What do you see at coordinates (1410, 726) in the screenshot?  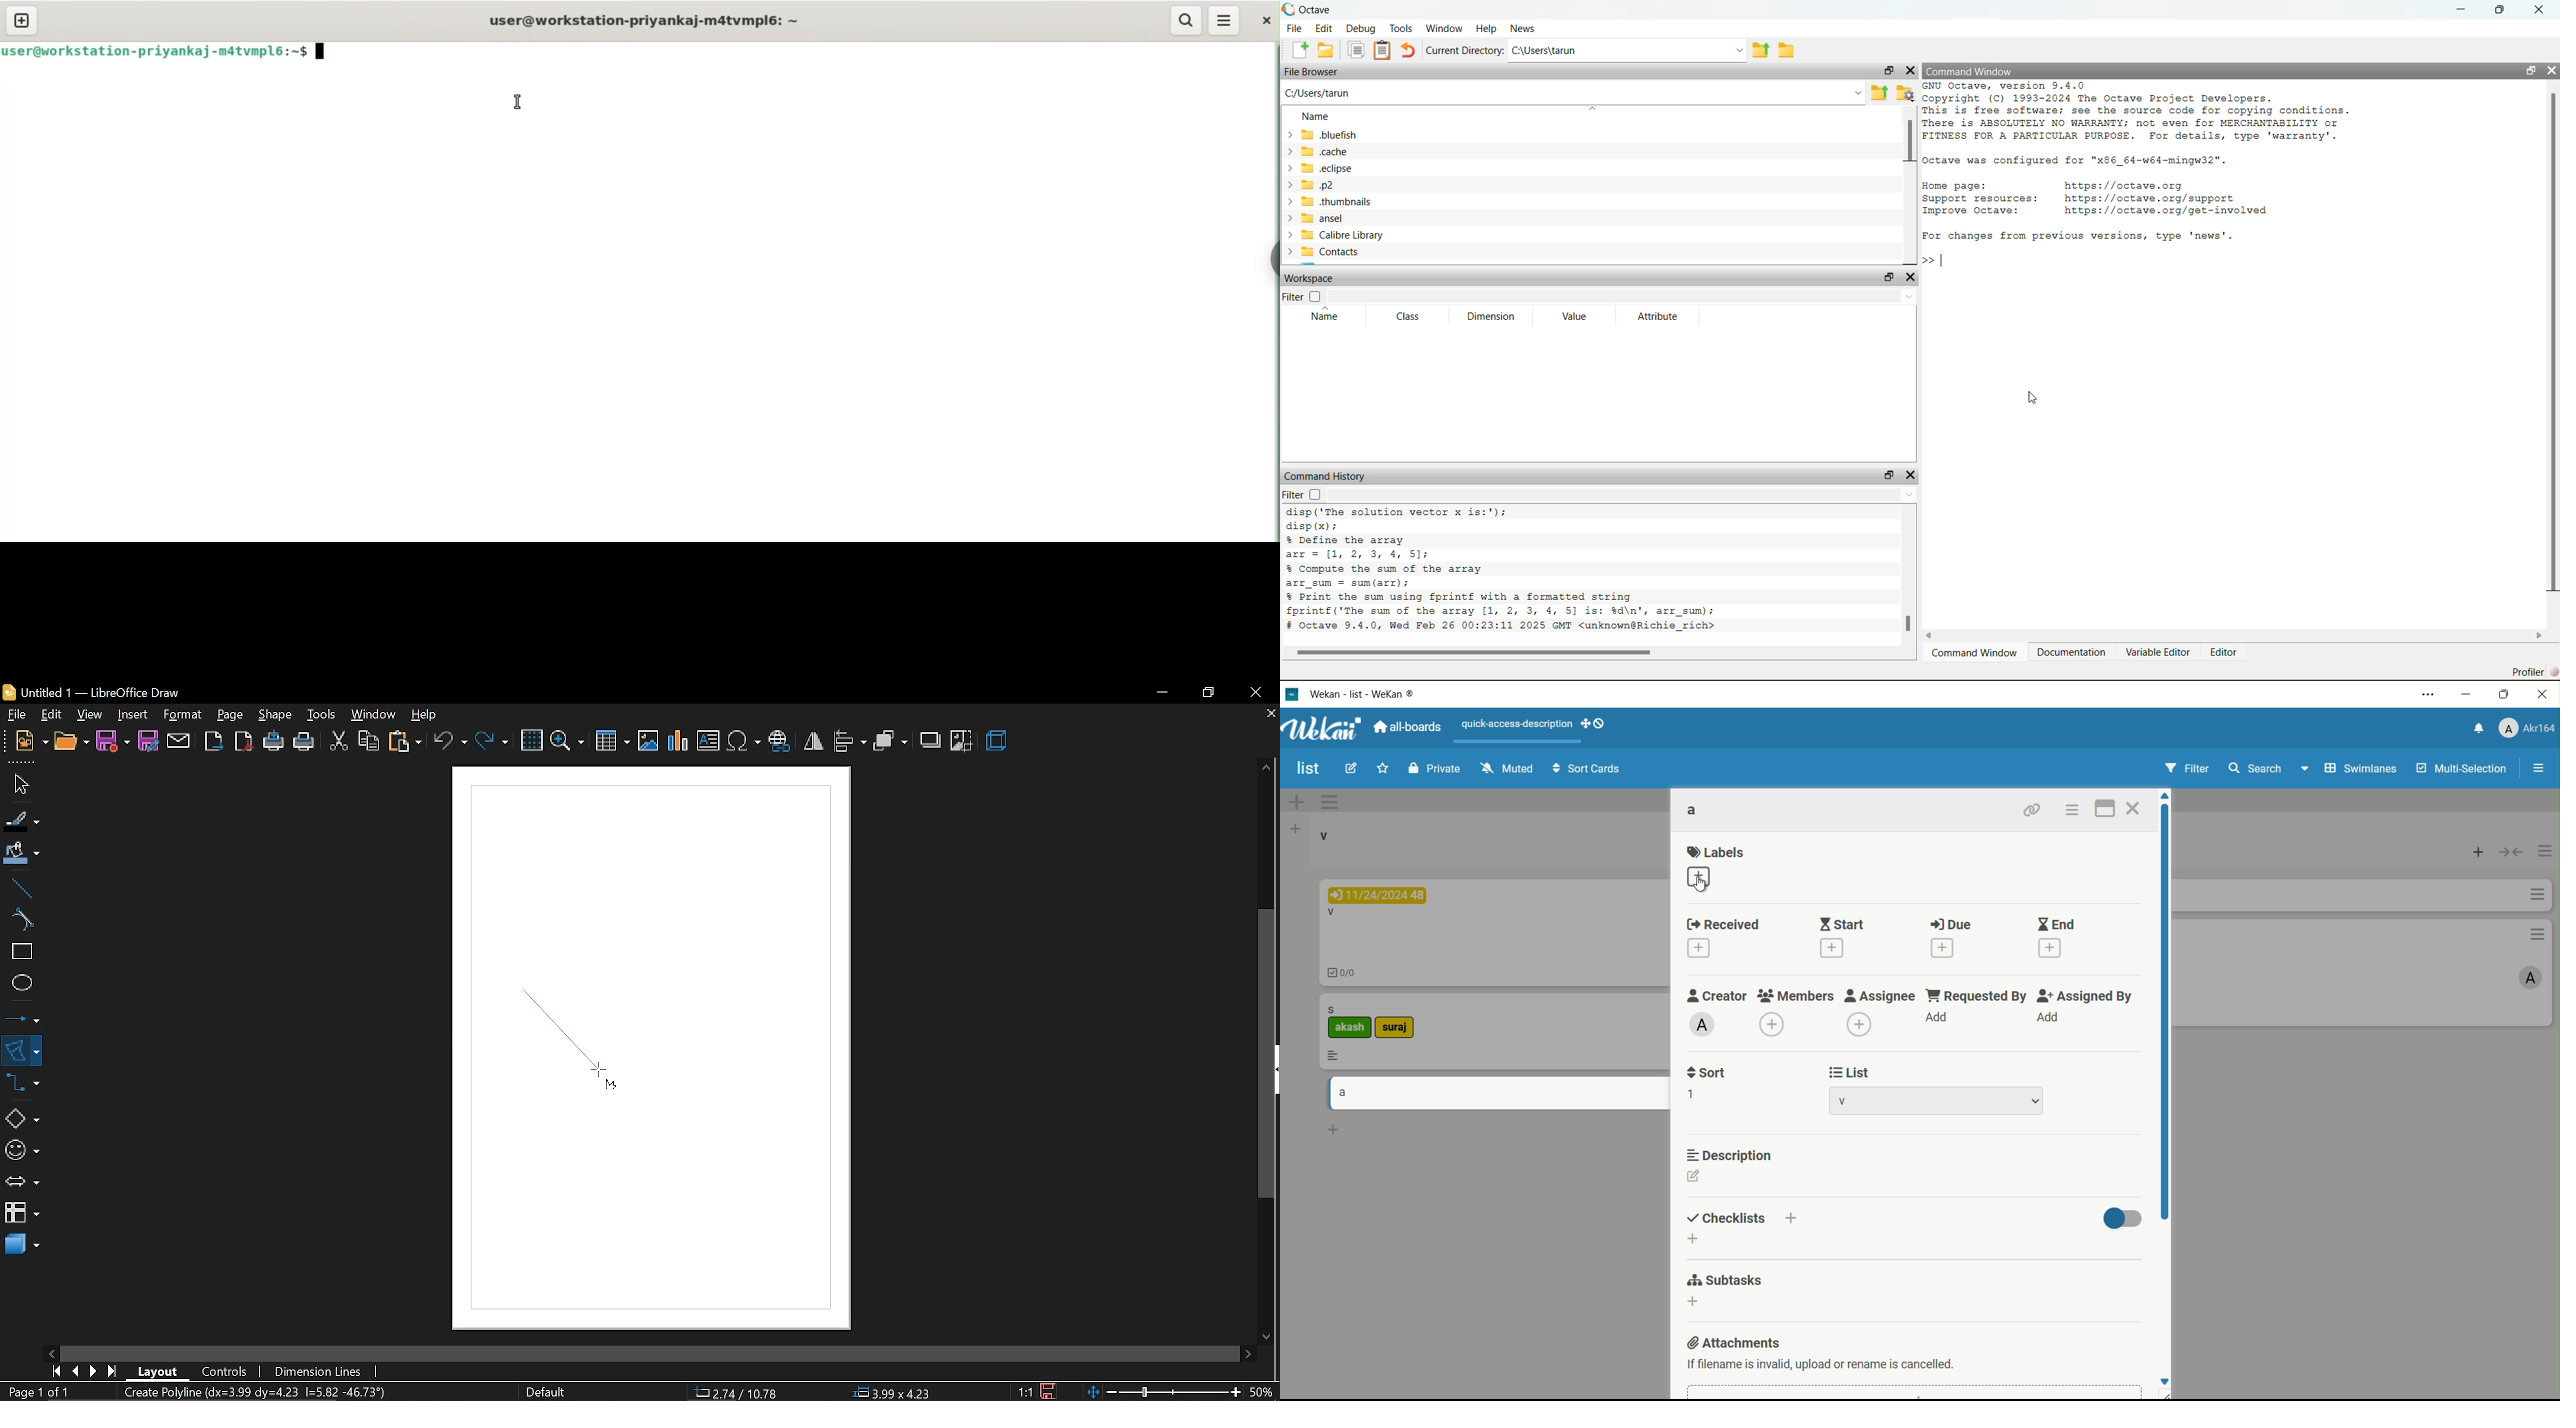 I see `all boards` at bounding box center [1410, 726].